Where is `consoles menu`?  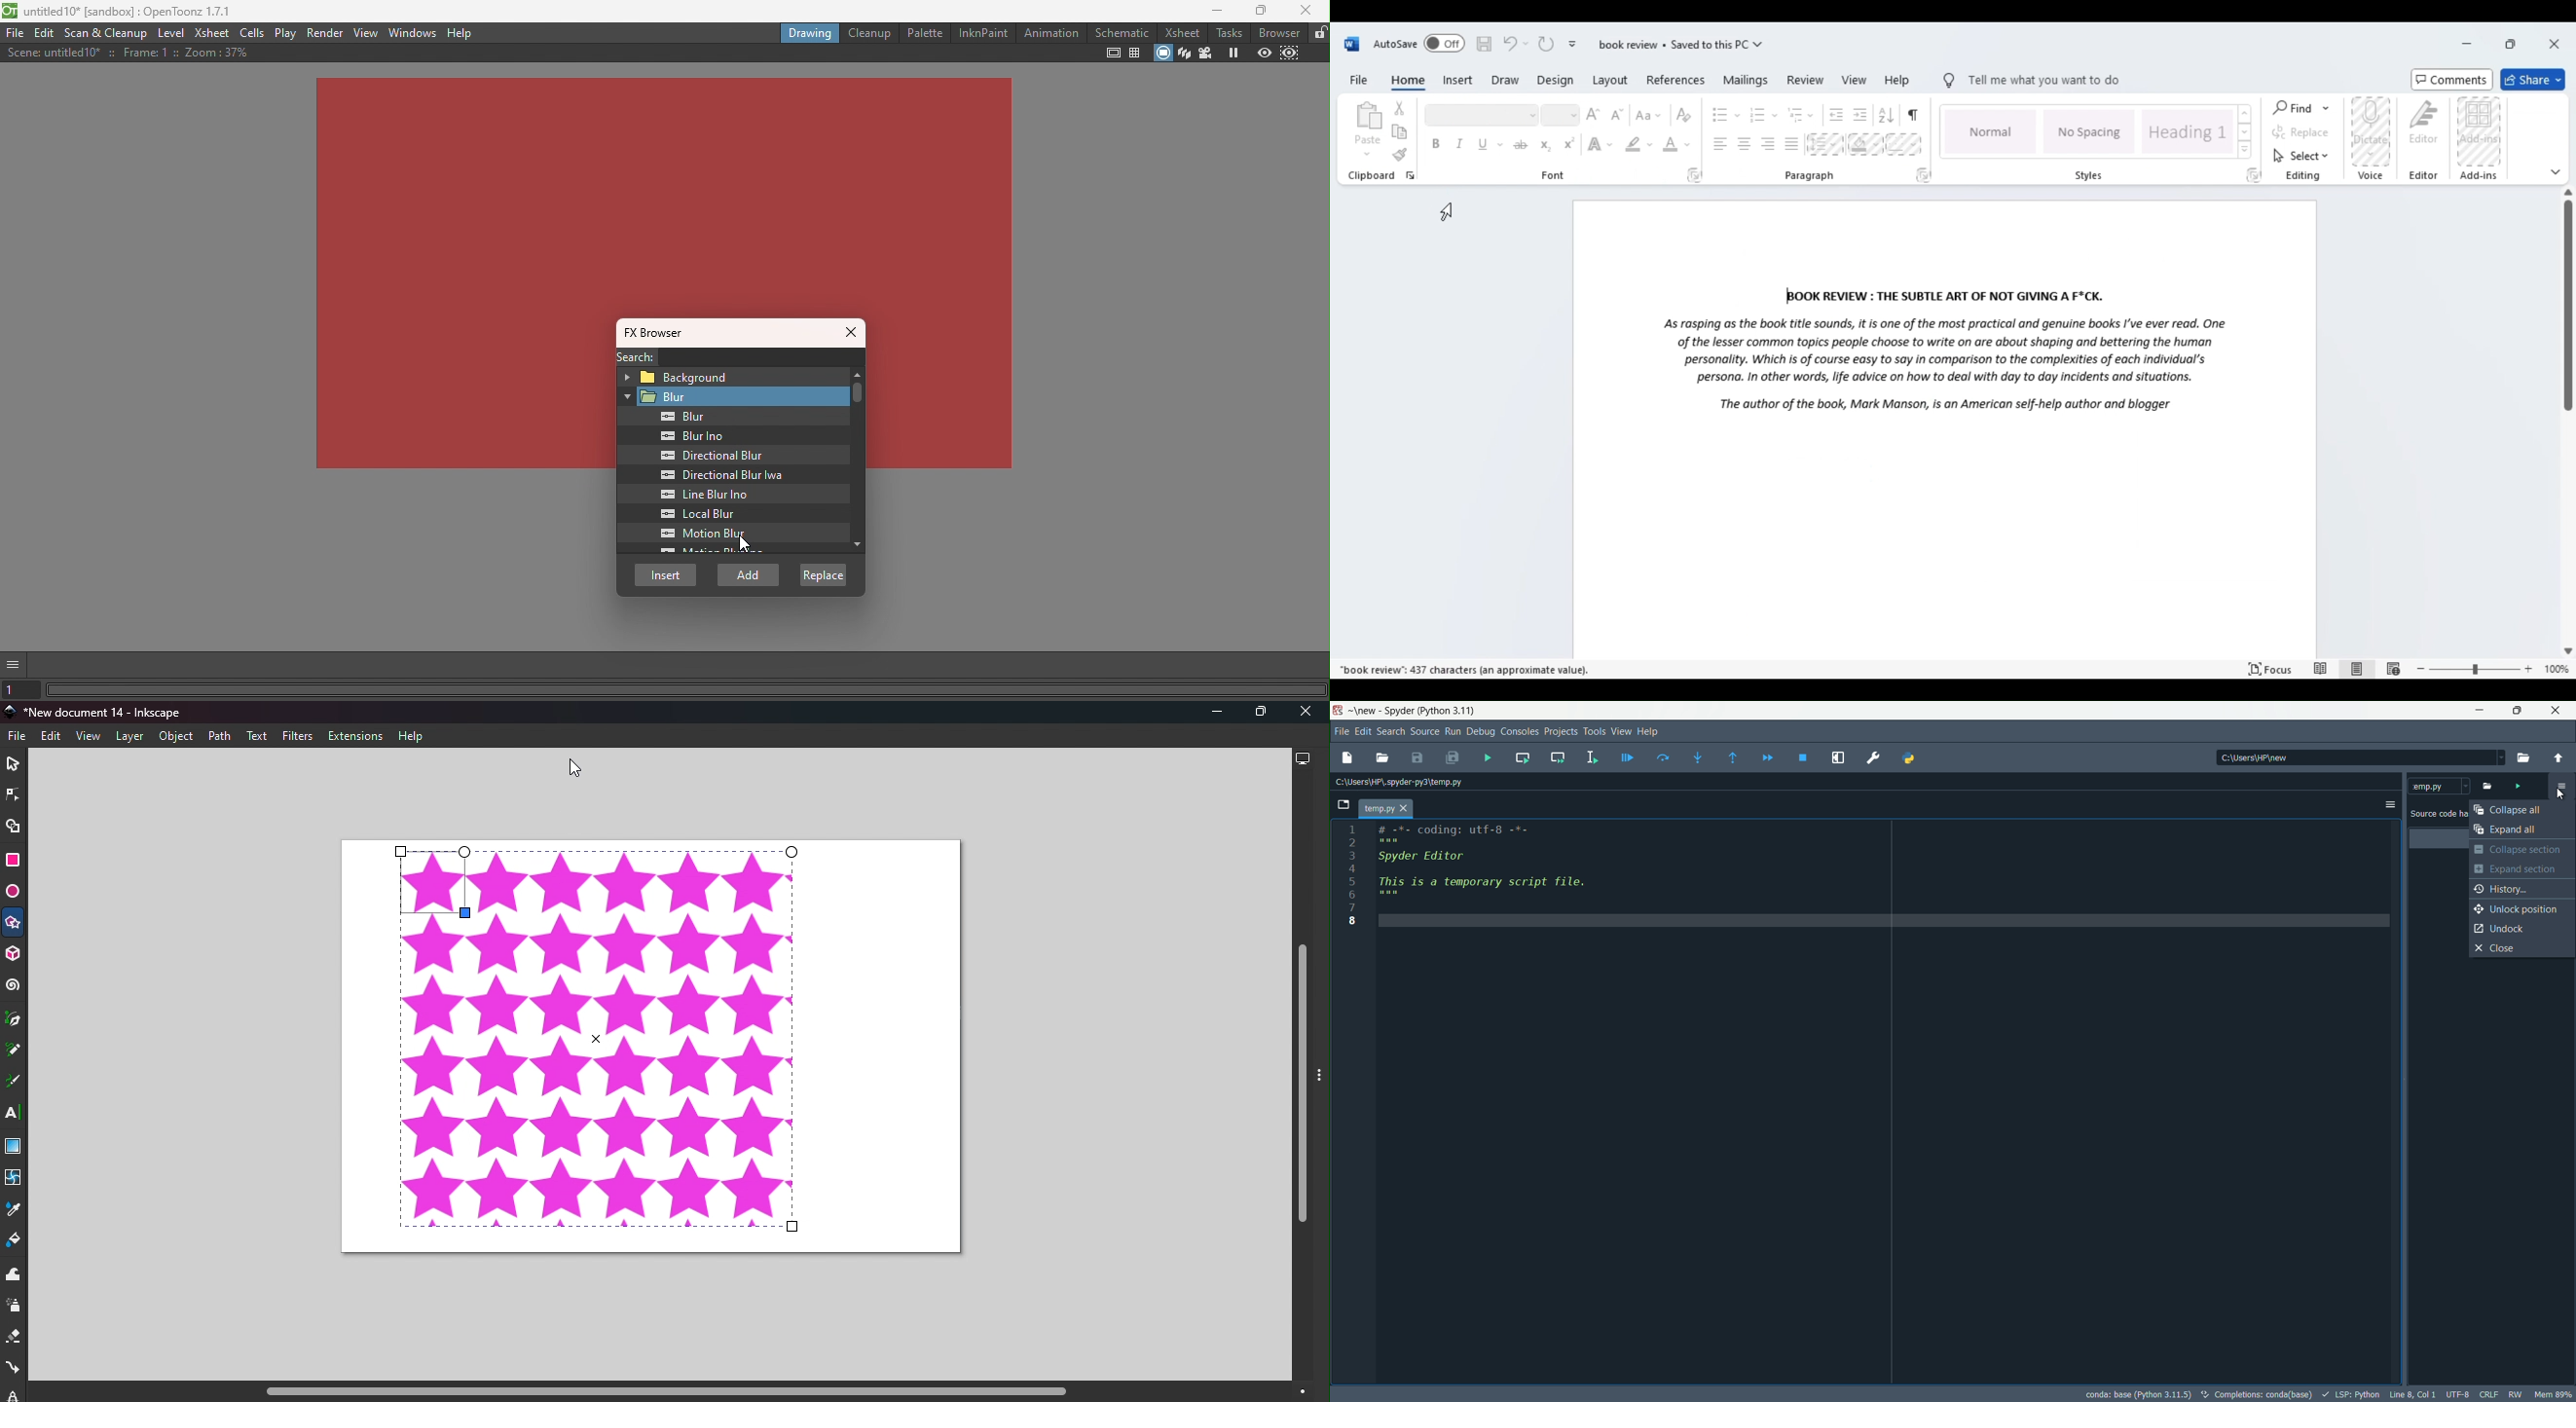 consoles menu is located at coordinates (1519, 732).